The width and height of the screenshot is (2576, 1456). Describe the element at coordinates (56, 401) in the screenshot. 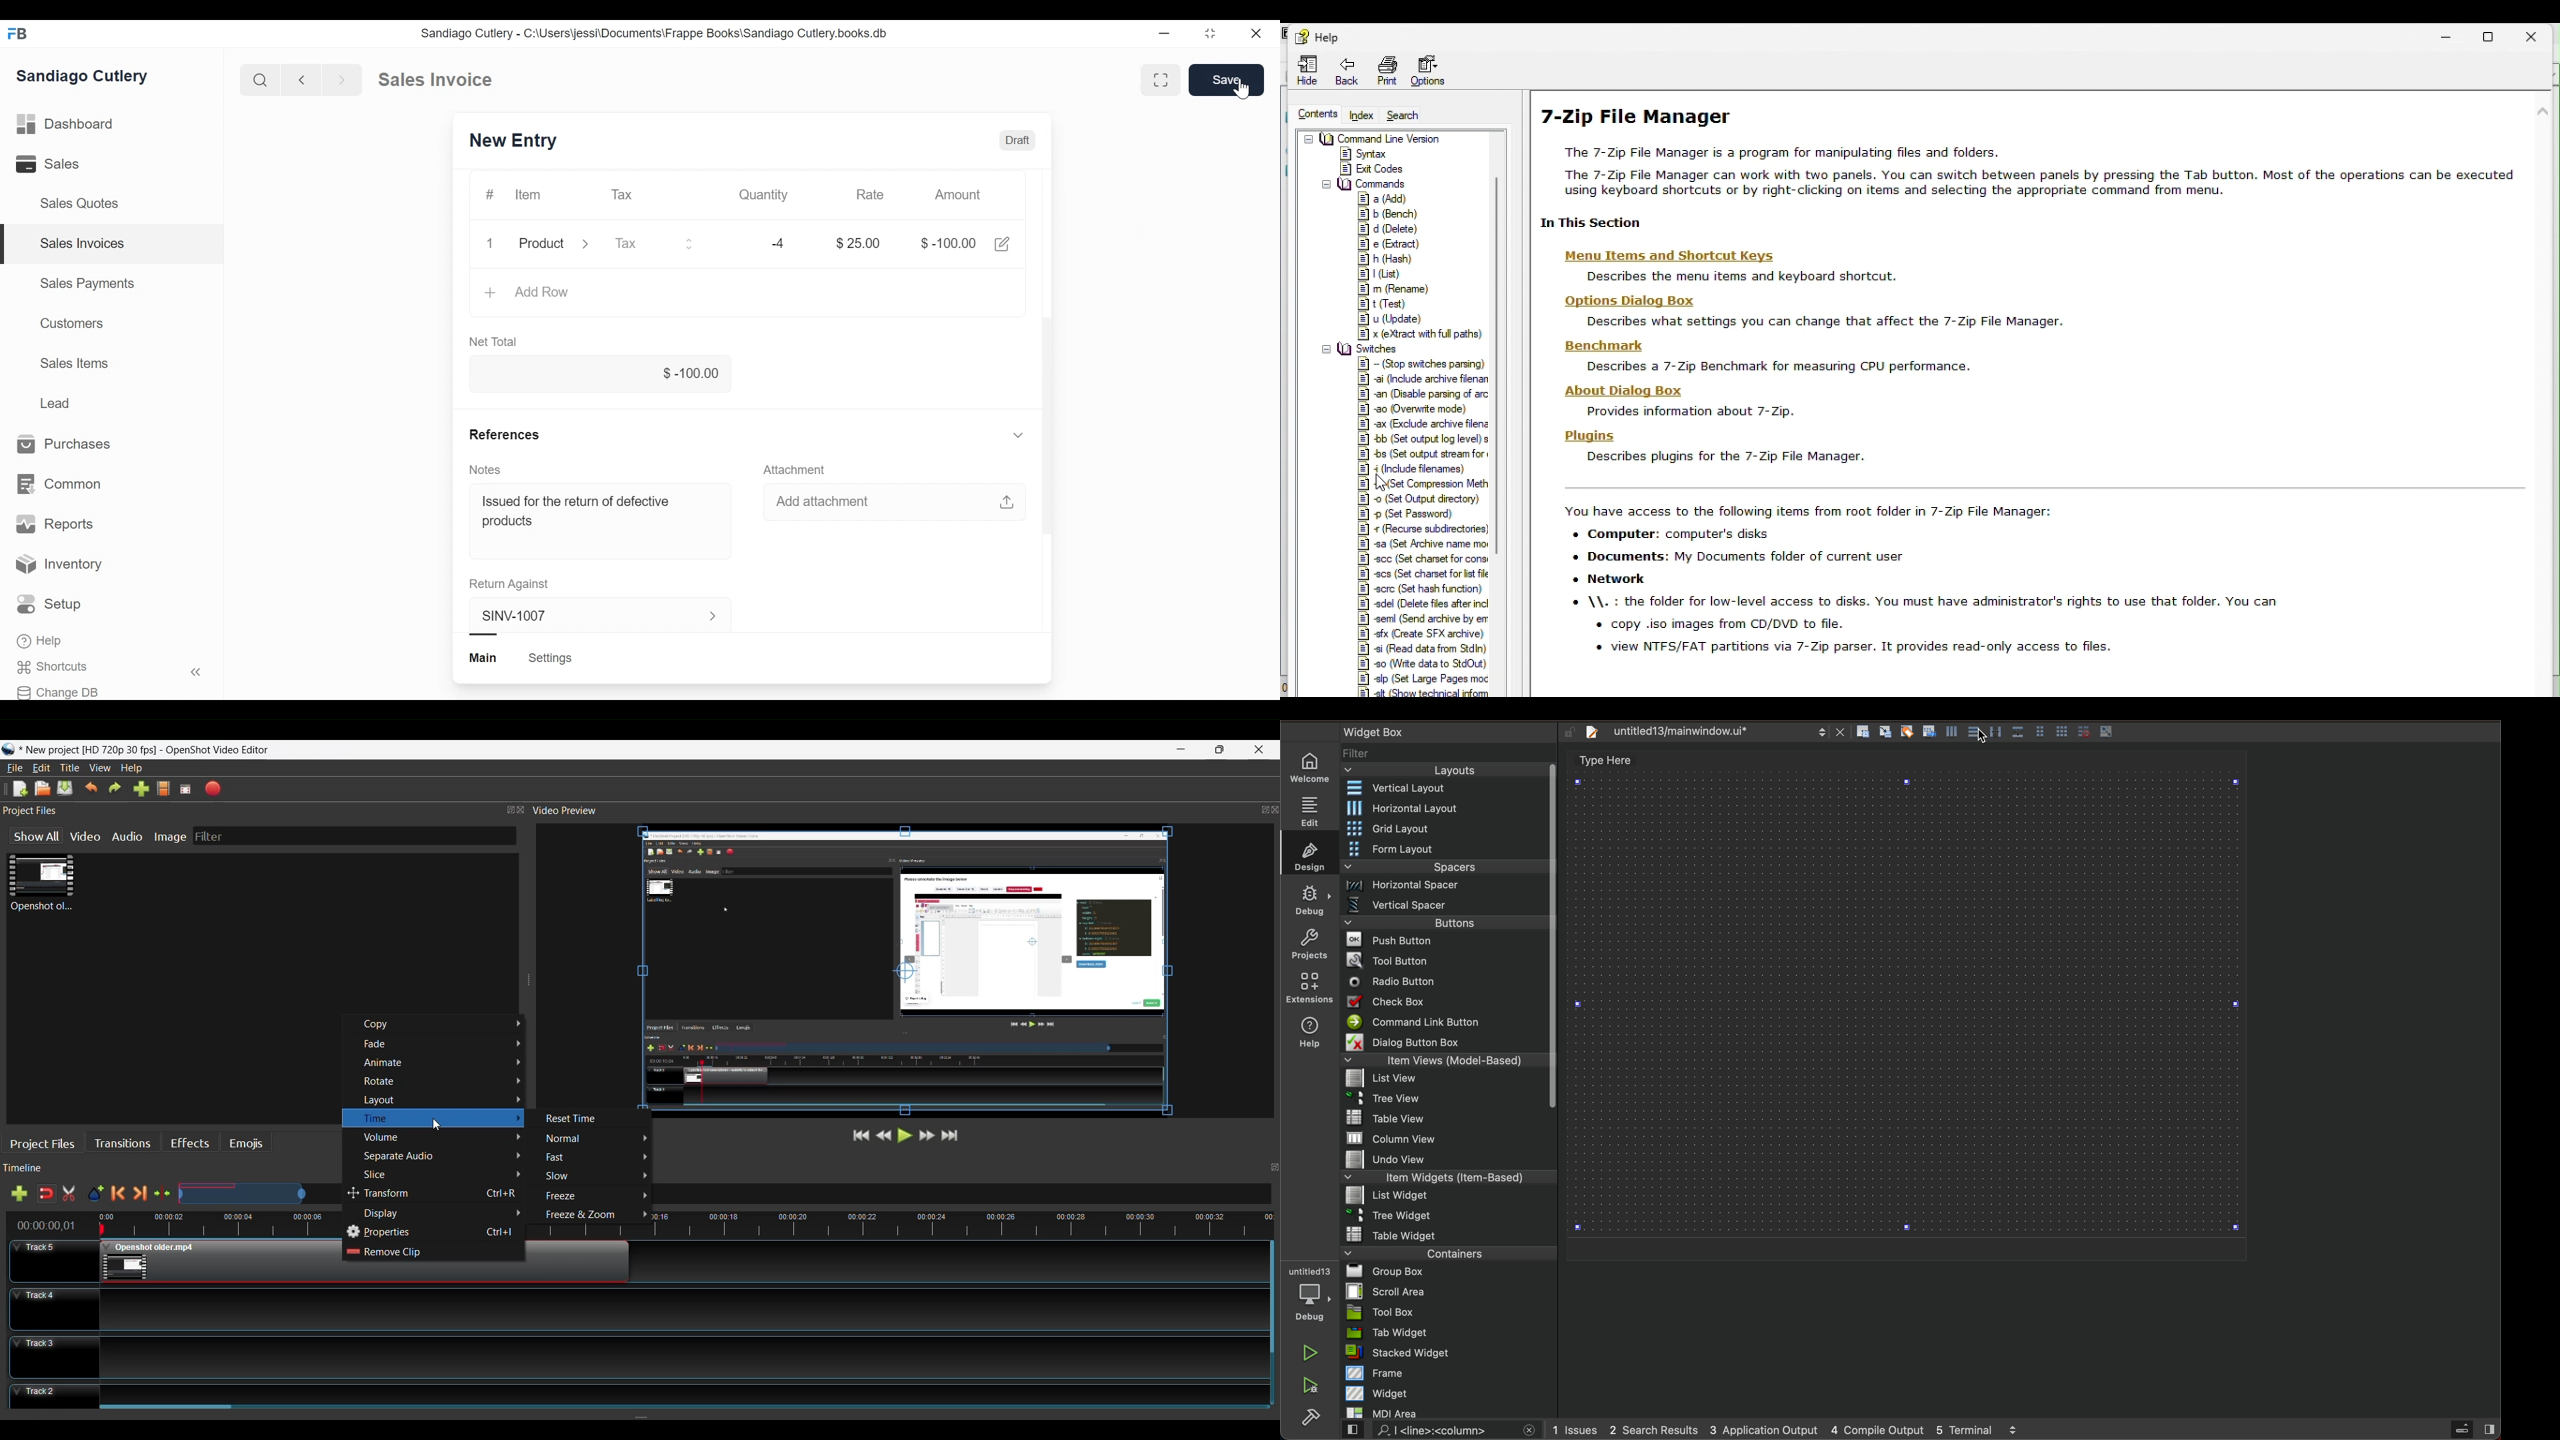

I see `Lead` at that location.